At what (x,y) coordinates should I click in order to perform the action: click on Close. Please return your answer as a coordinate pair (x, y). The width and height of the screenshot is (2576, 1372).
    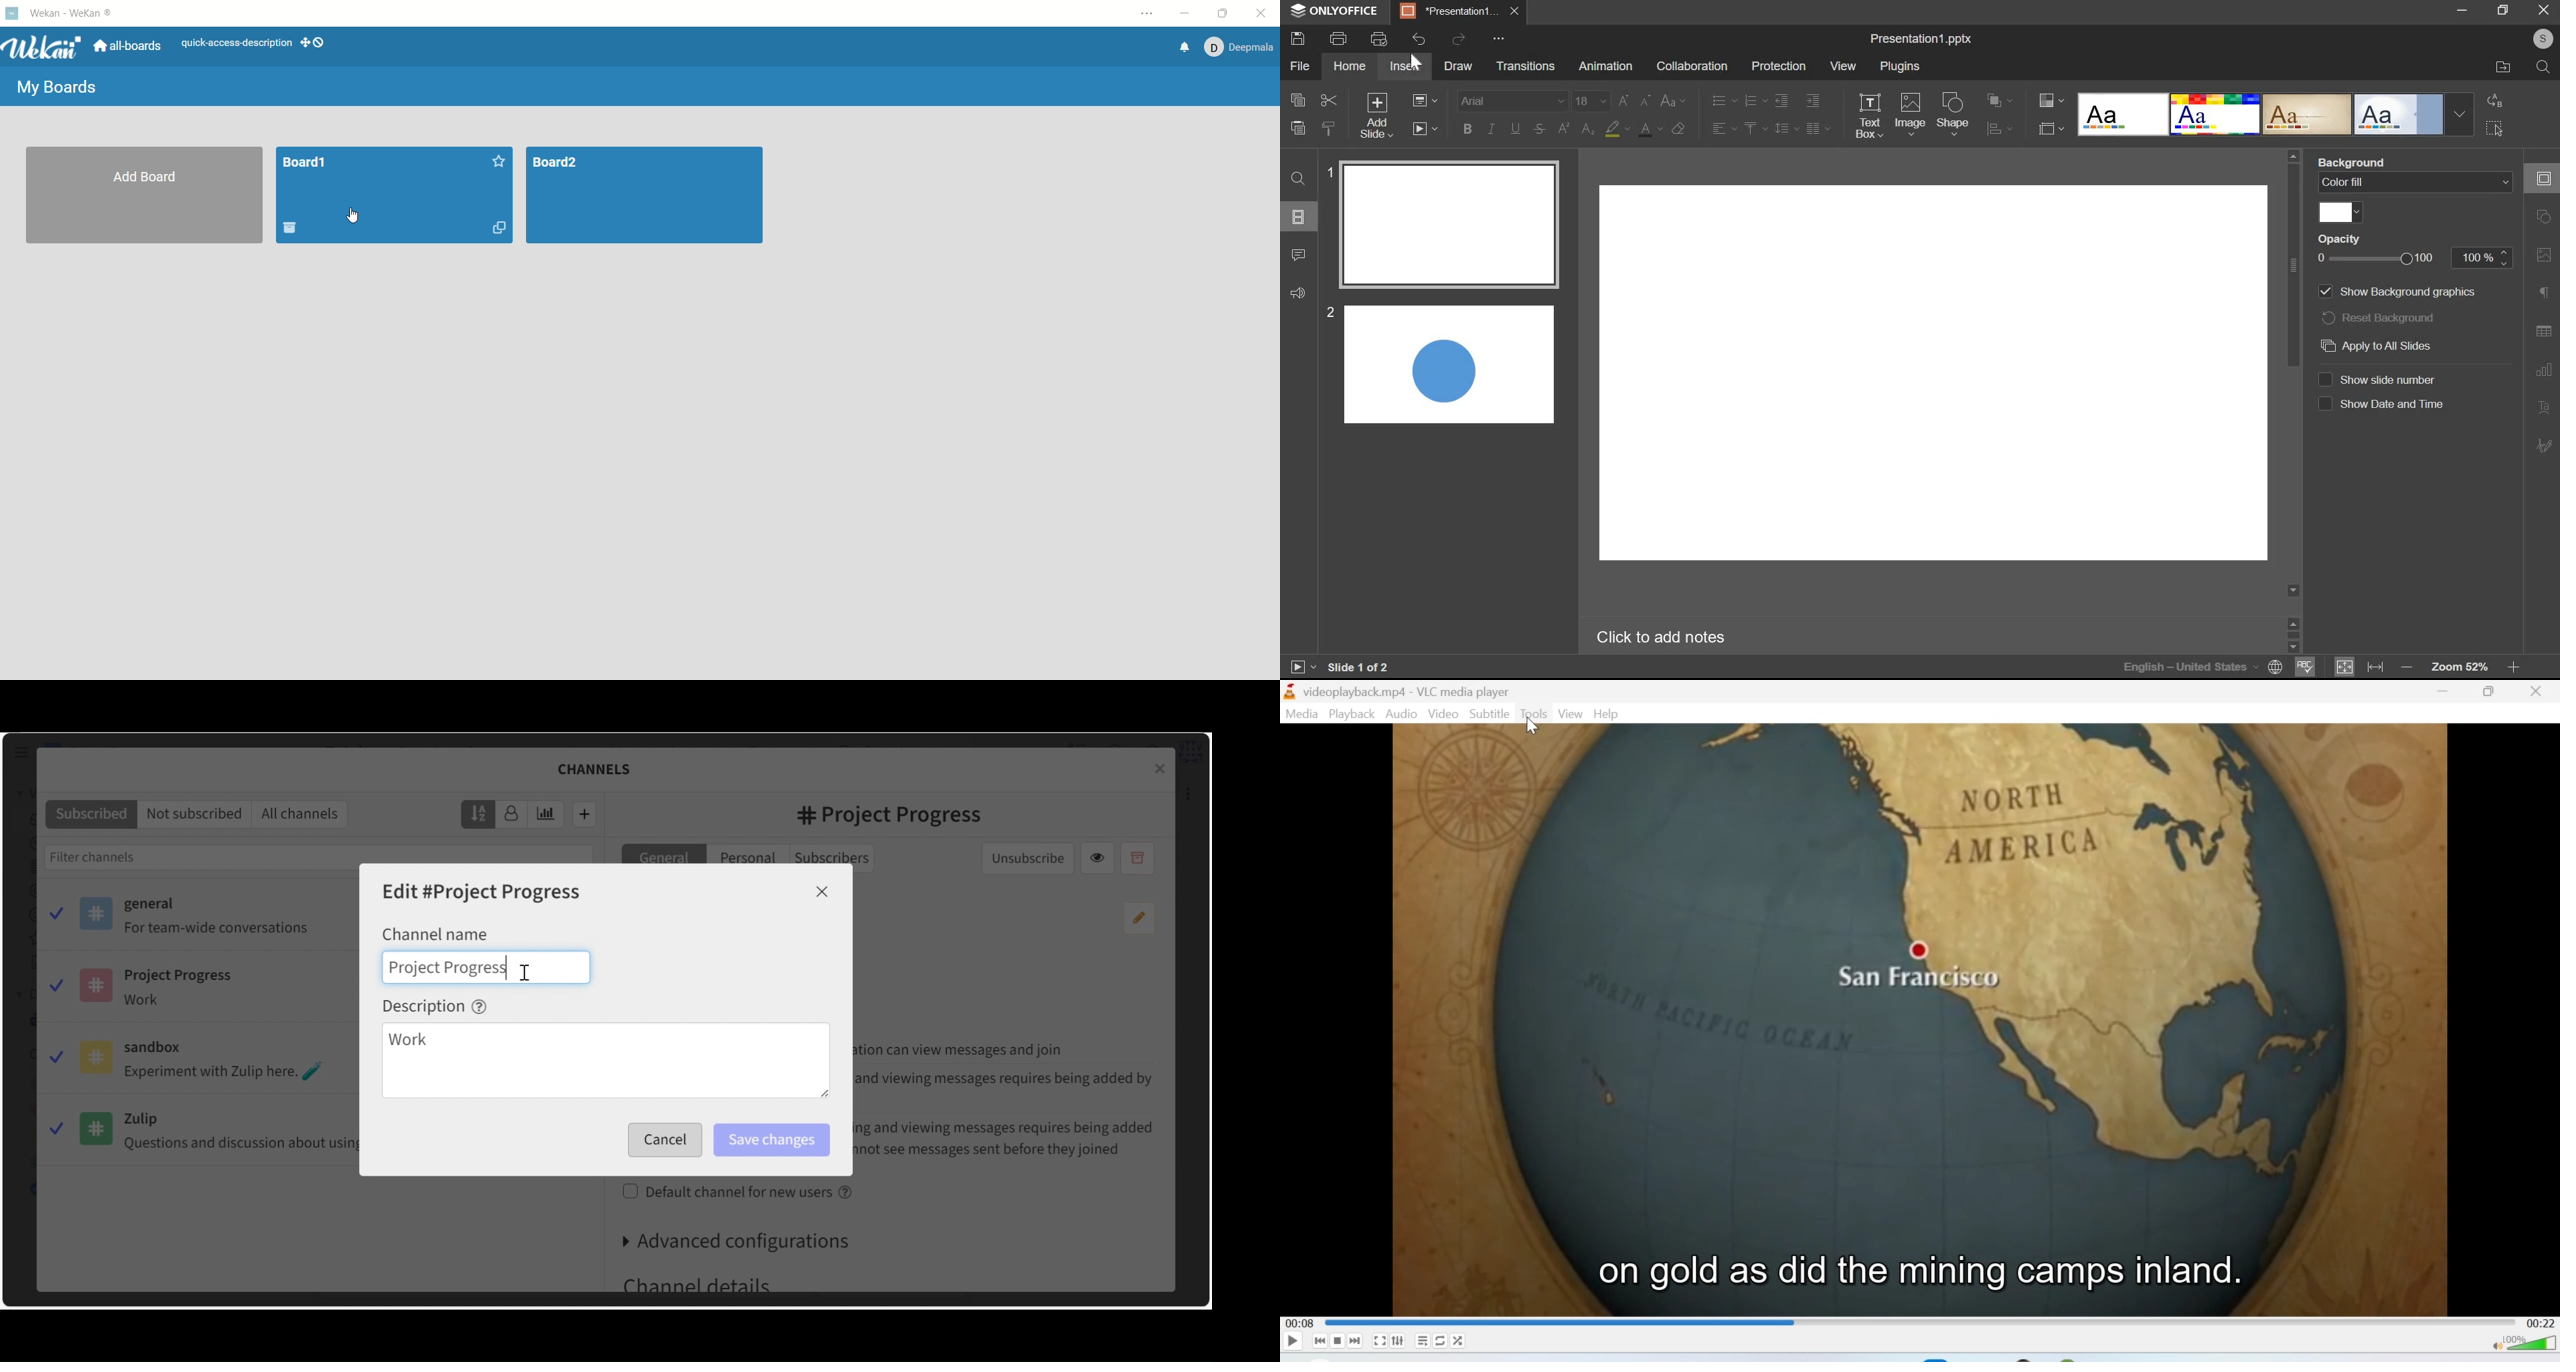
    Looking at the image, I should click on (2538, 691).